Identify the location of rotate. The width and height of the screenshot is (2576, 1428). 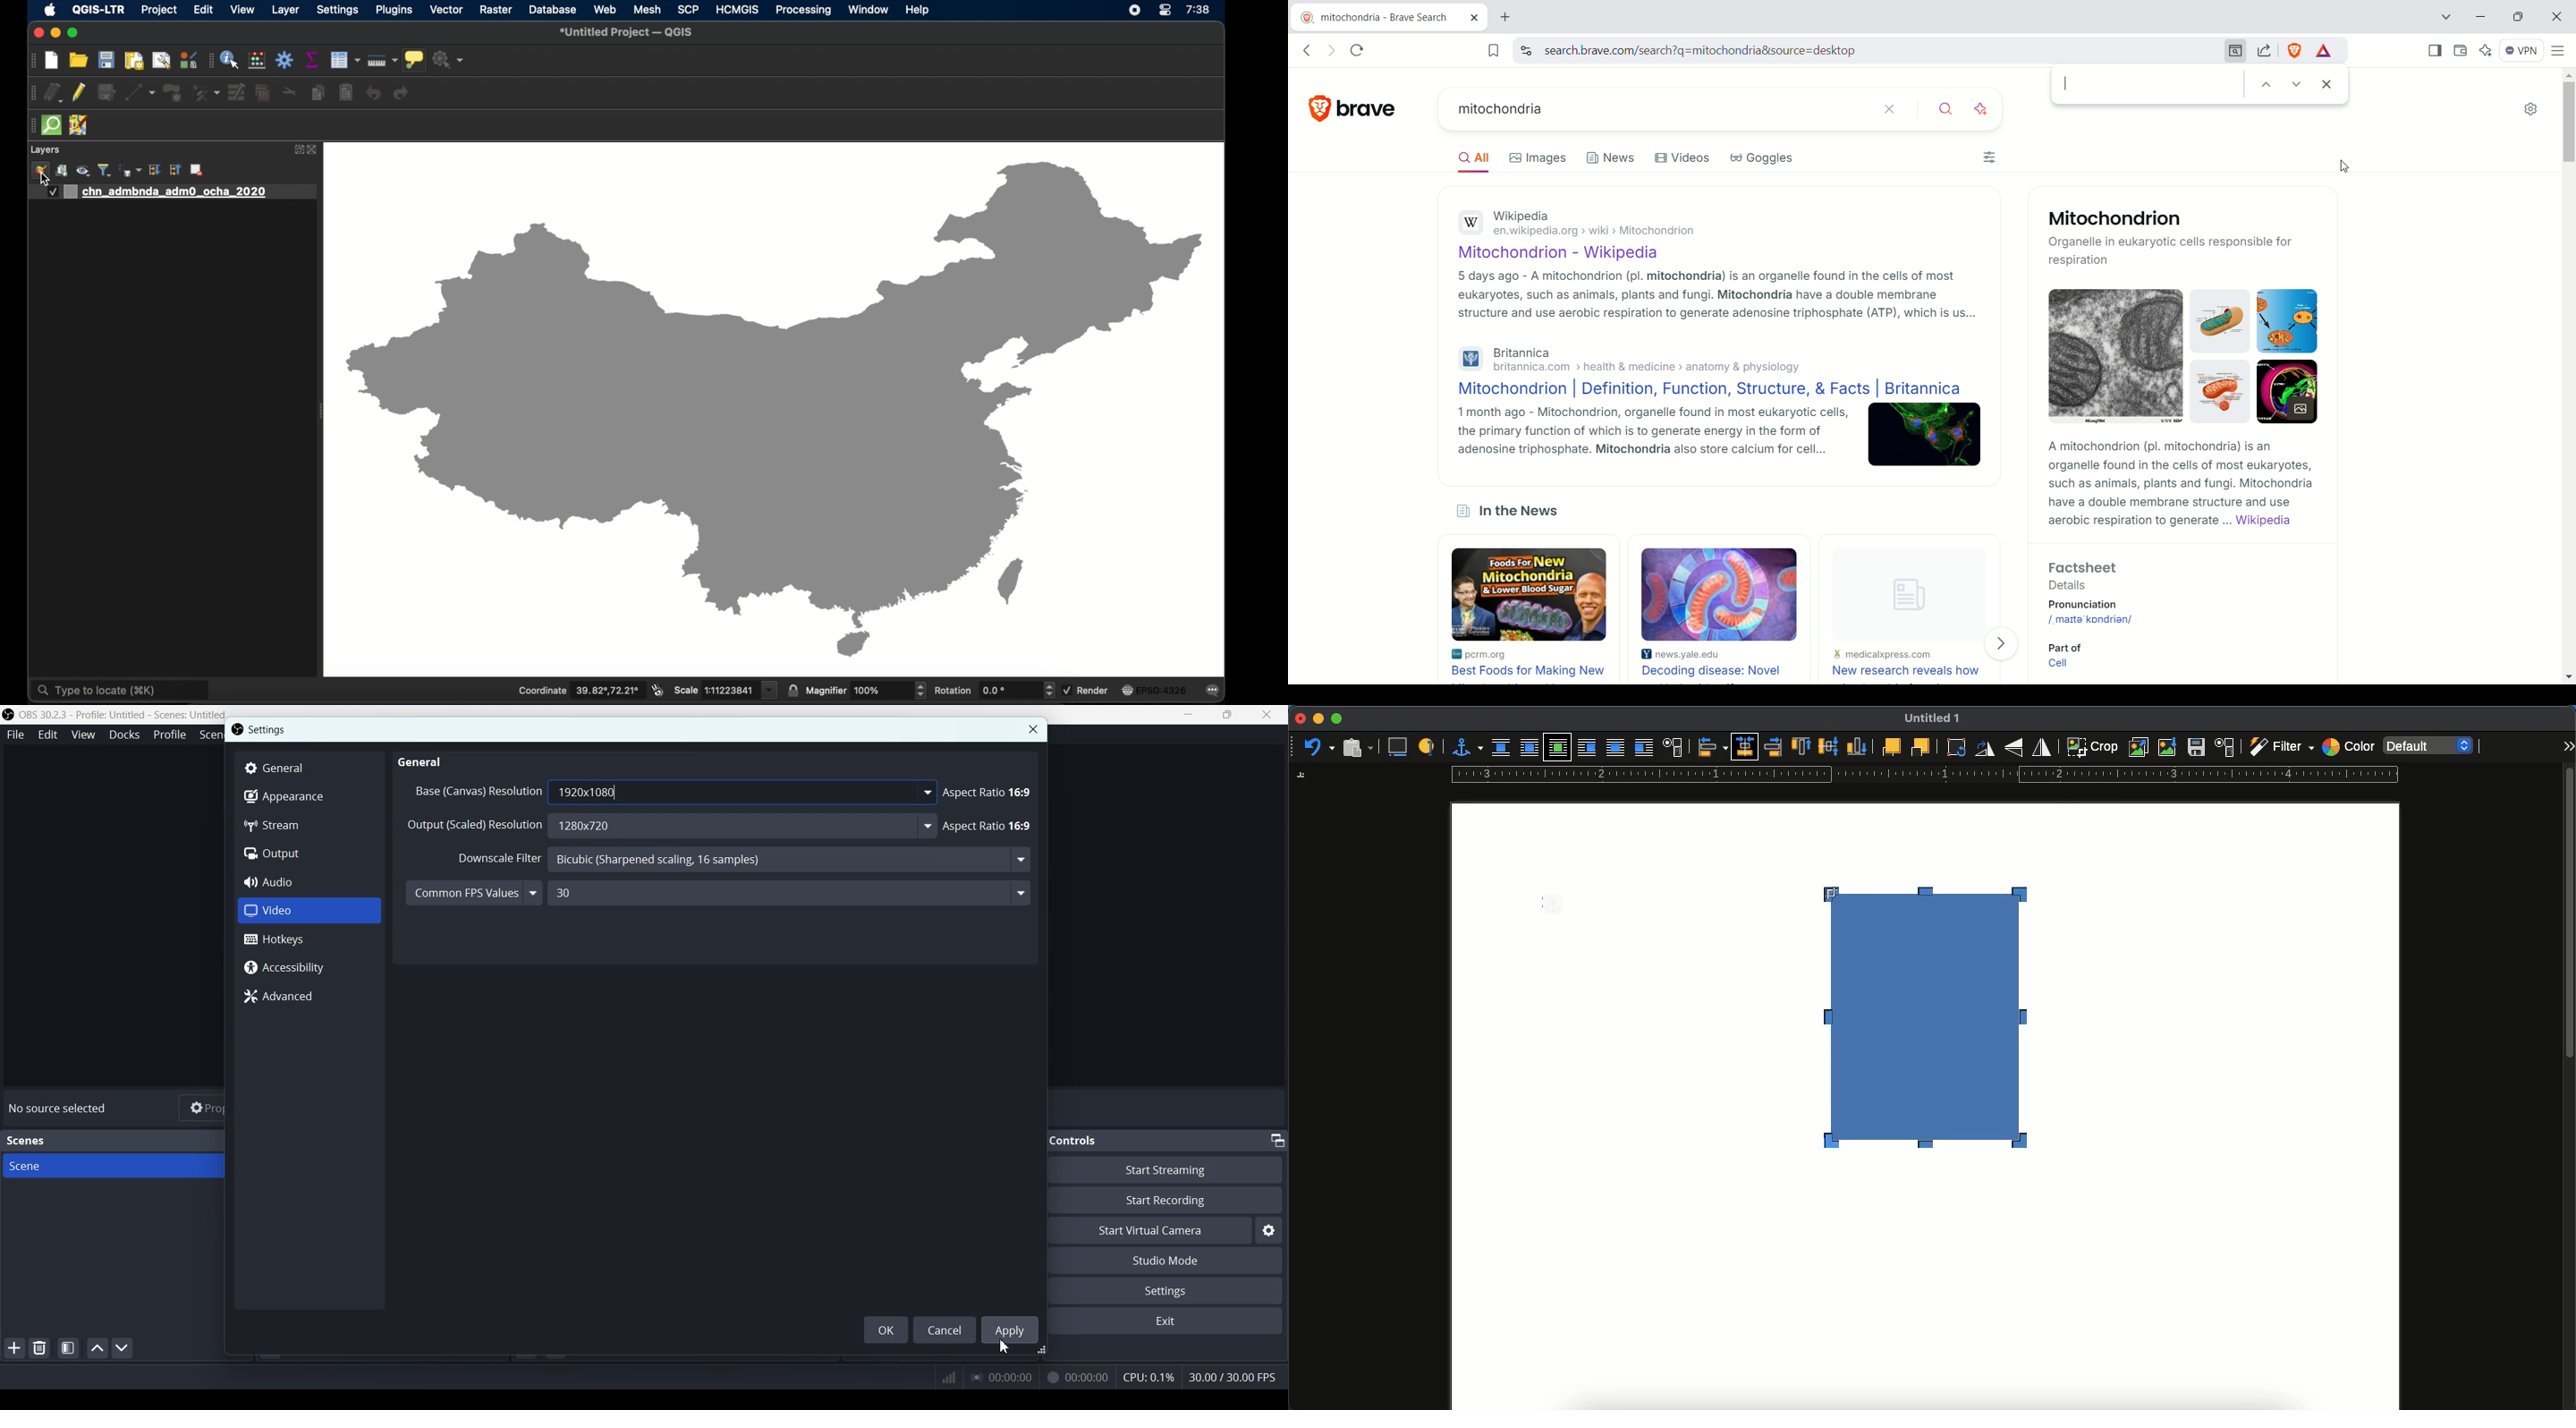
(1953, 747).